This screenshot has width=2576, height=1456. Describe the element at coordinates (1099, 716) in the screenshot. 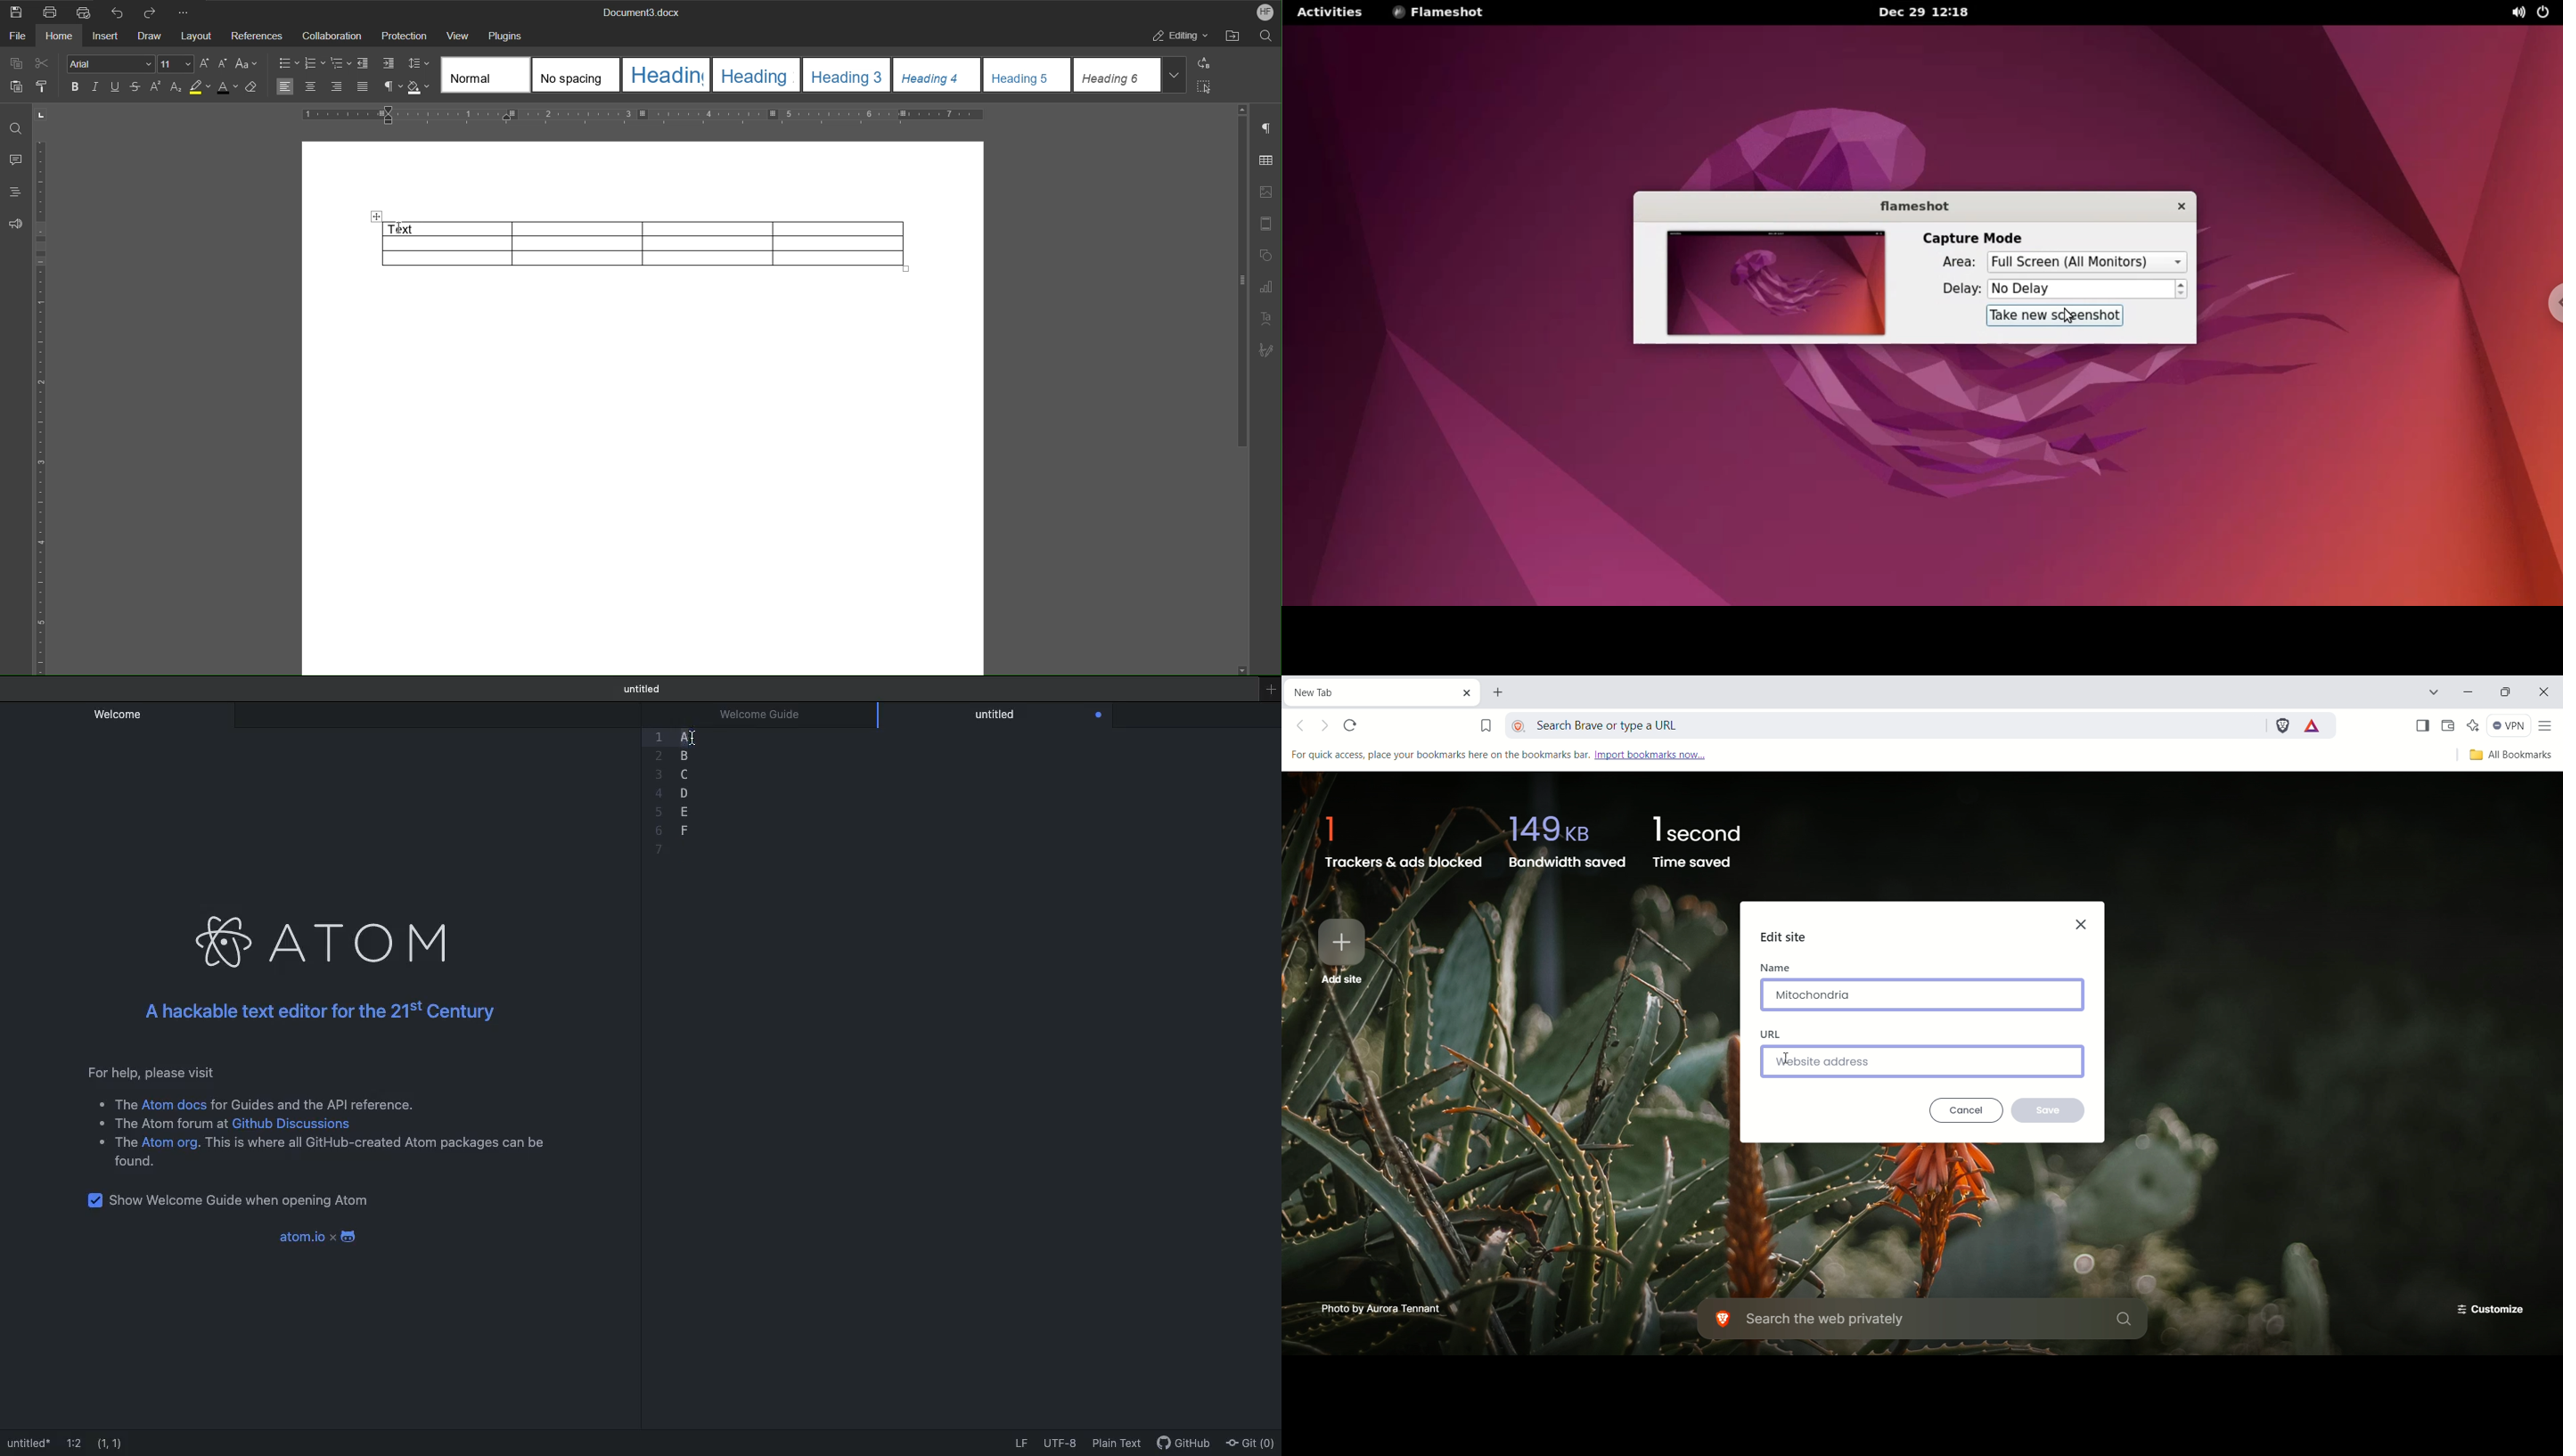

I see `Close` at that location.